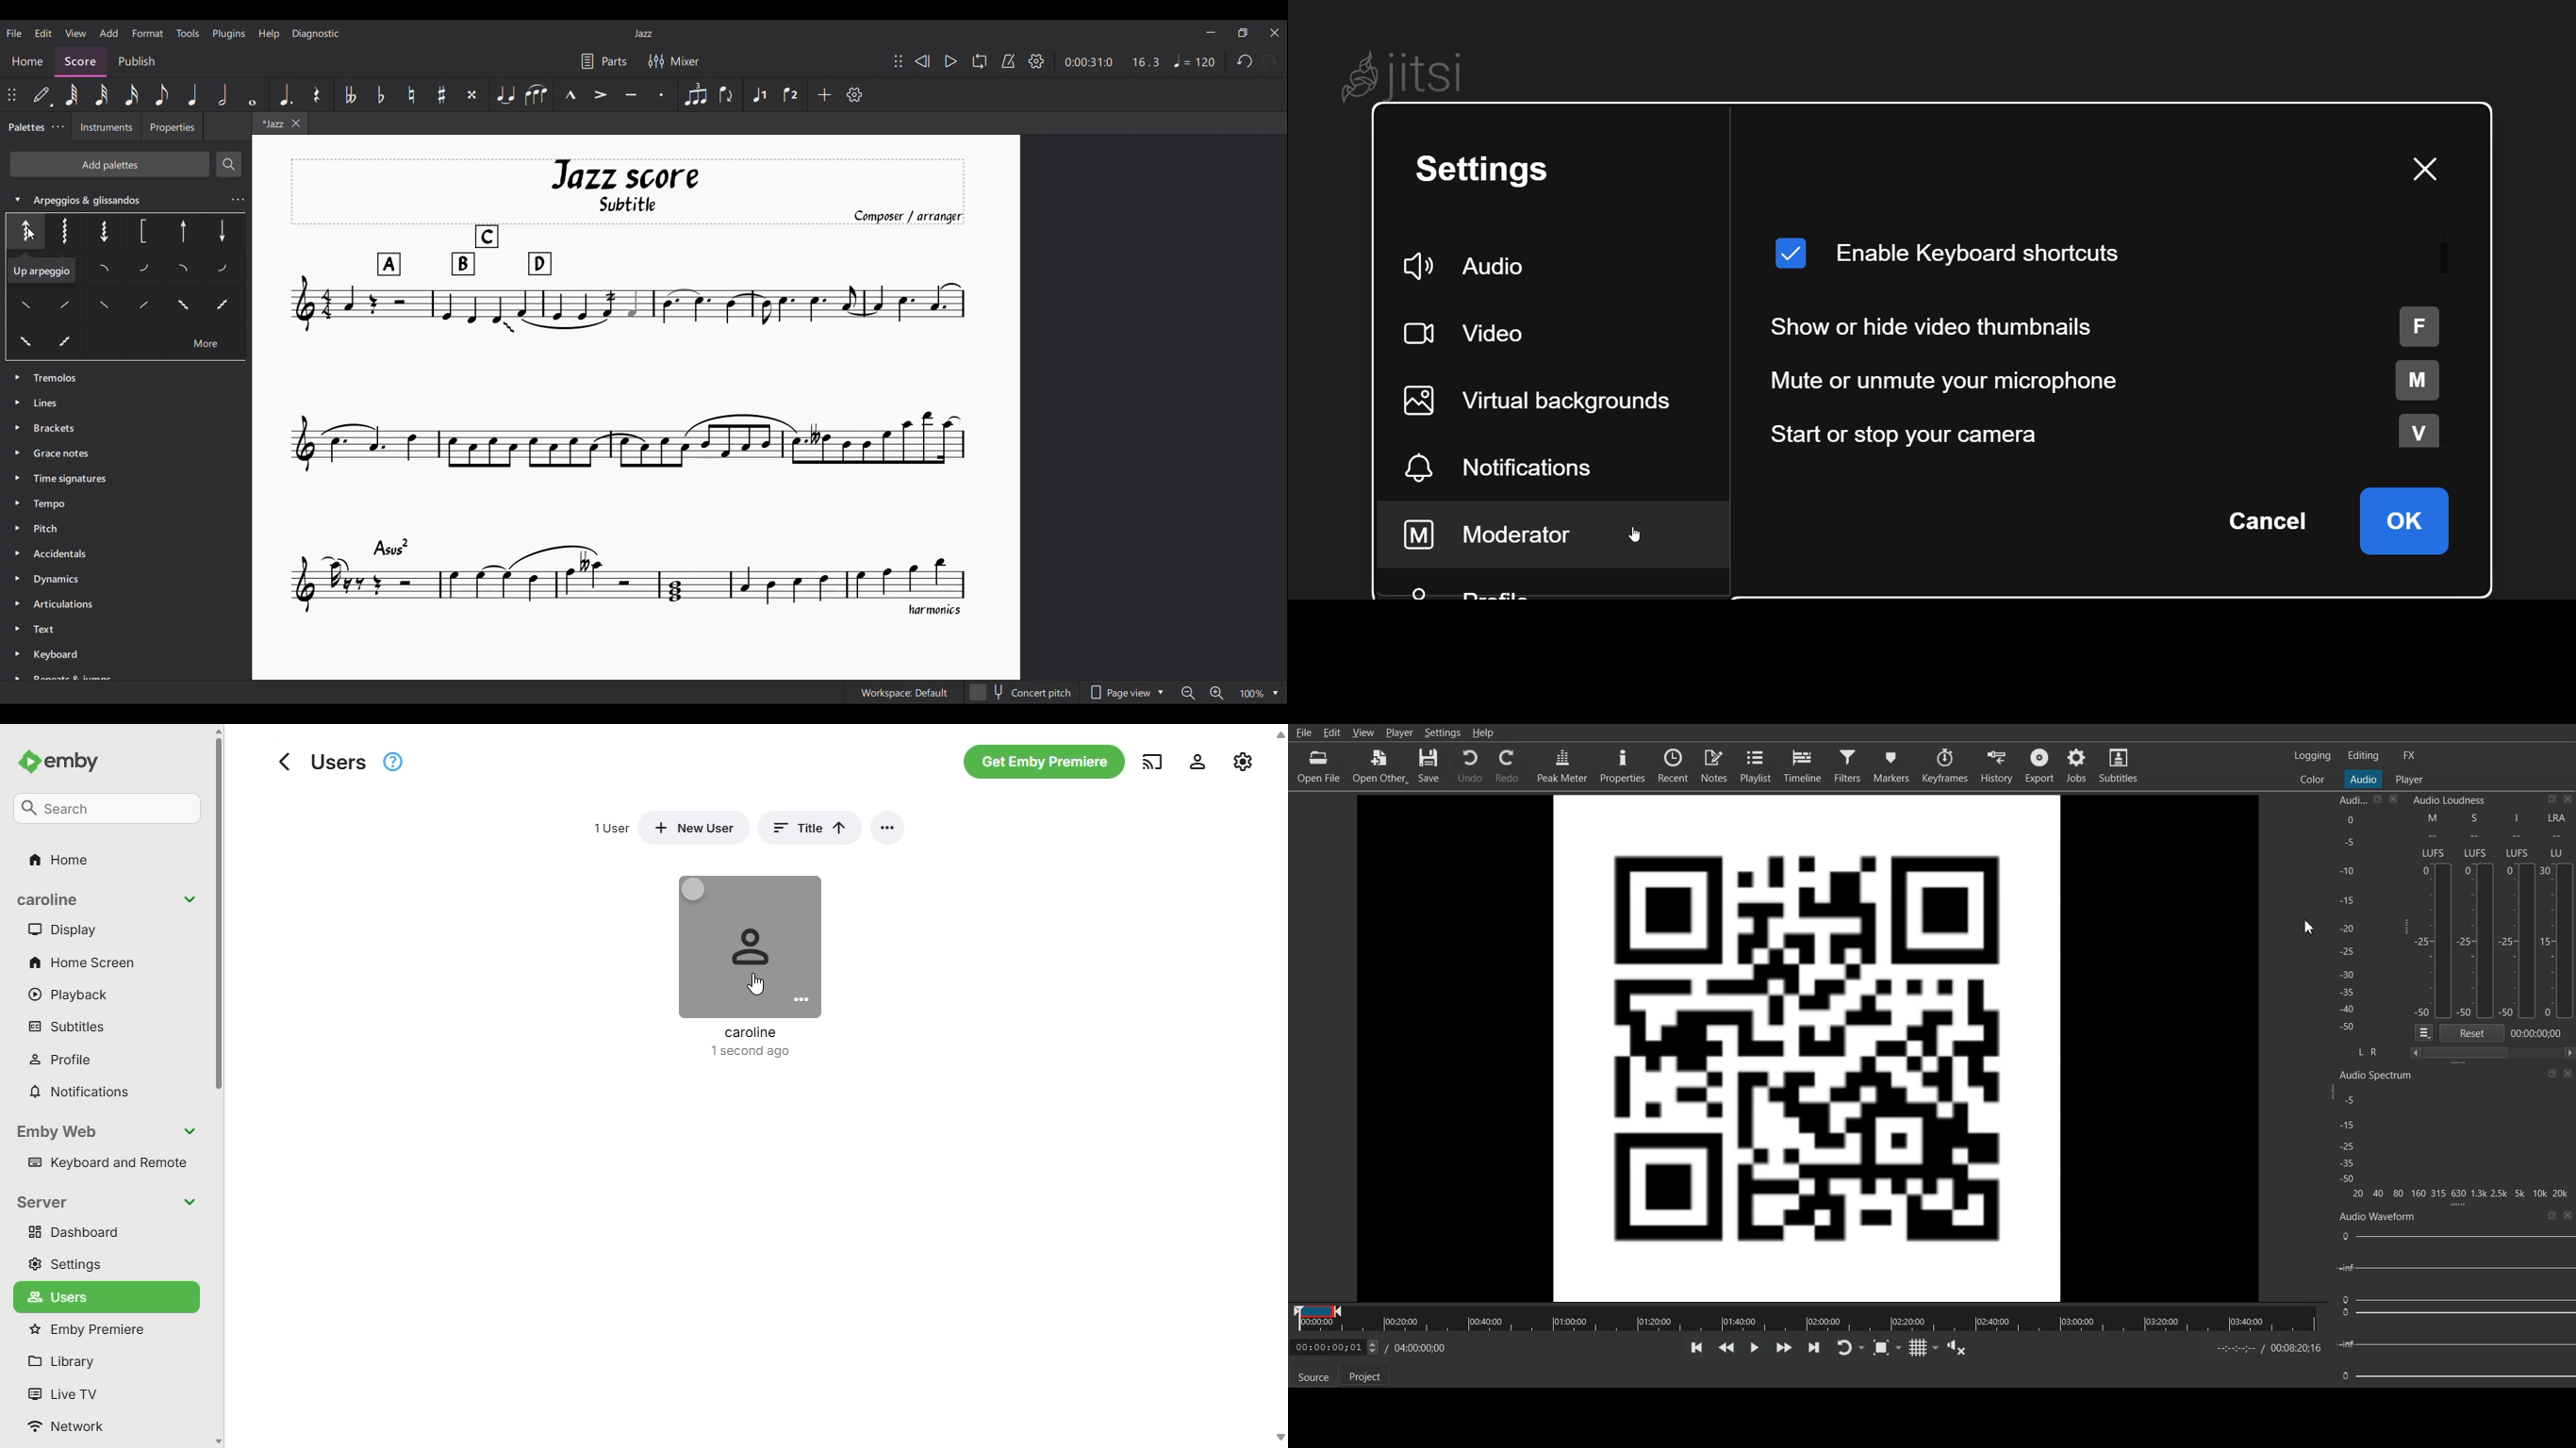 This screenshot has height=1456, width=2576. Describe the element at coordinates (695, 95) in the screenshot. I see `Tuplet` at that location.